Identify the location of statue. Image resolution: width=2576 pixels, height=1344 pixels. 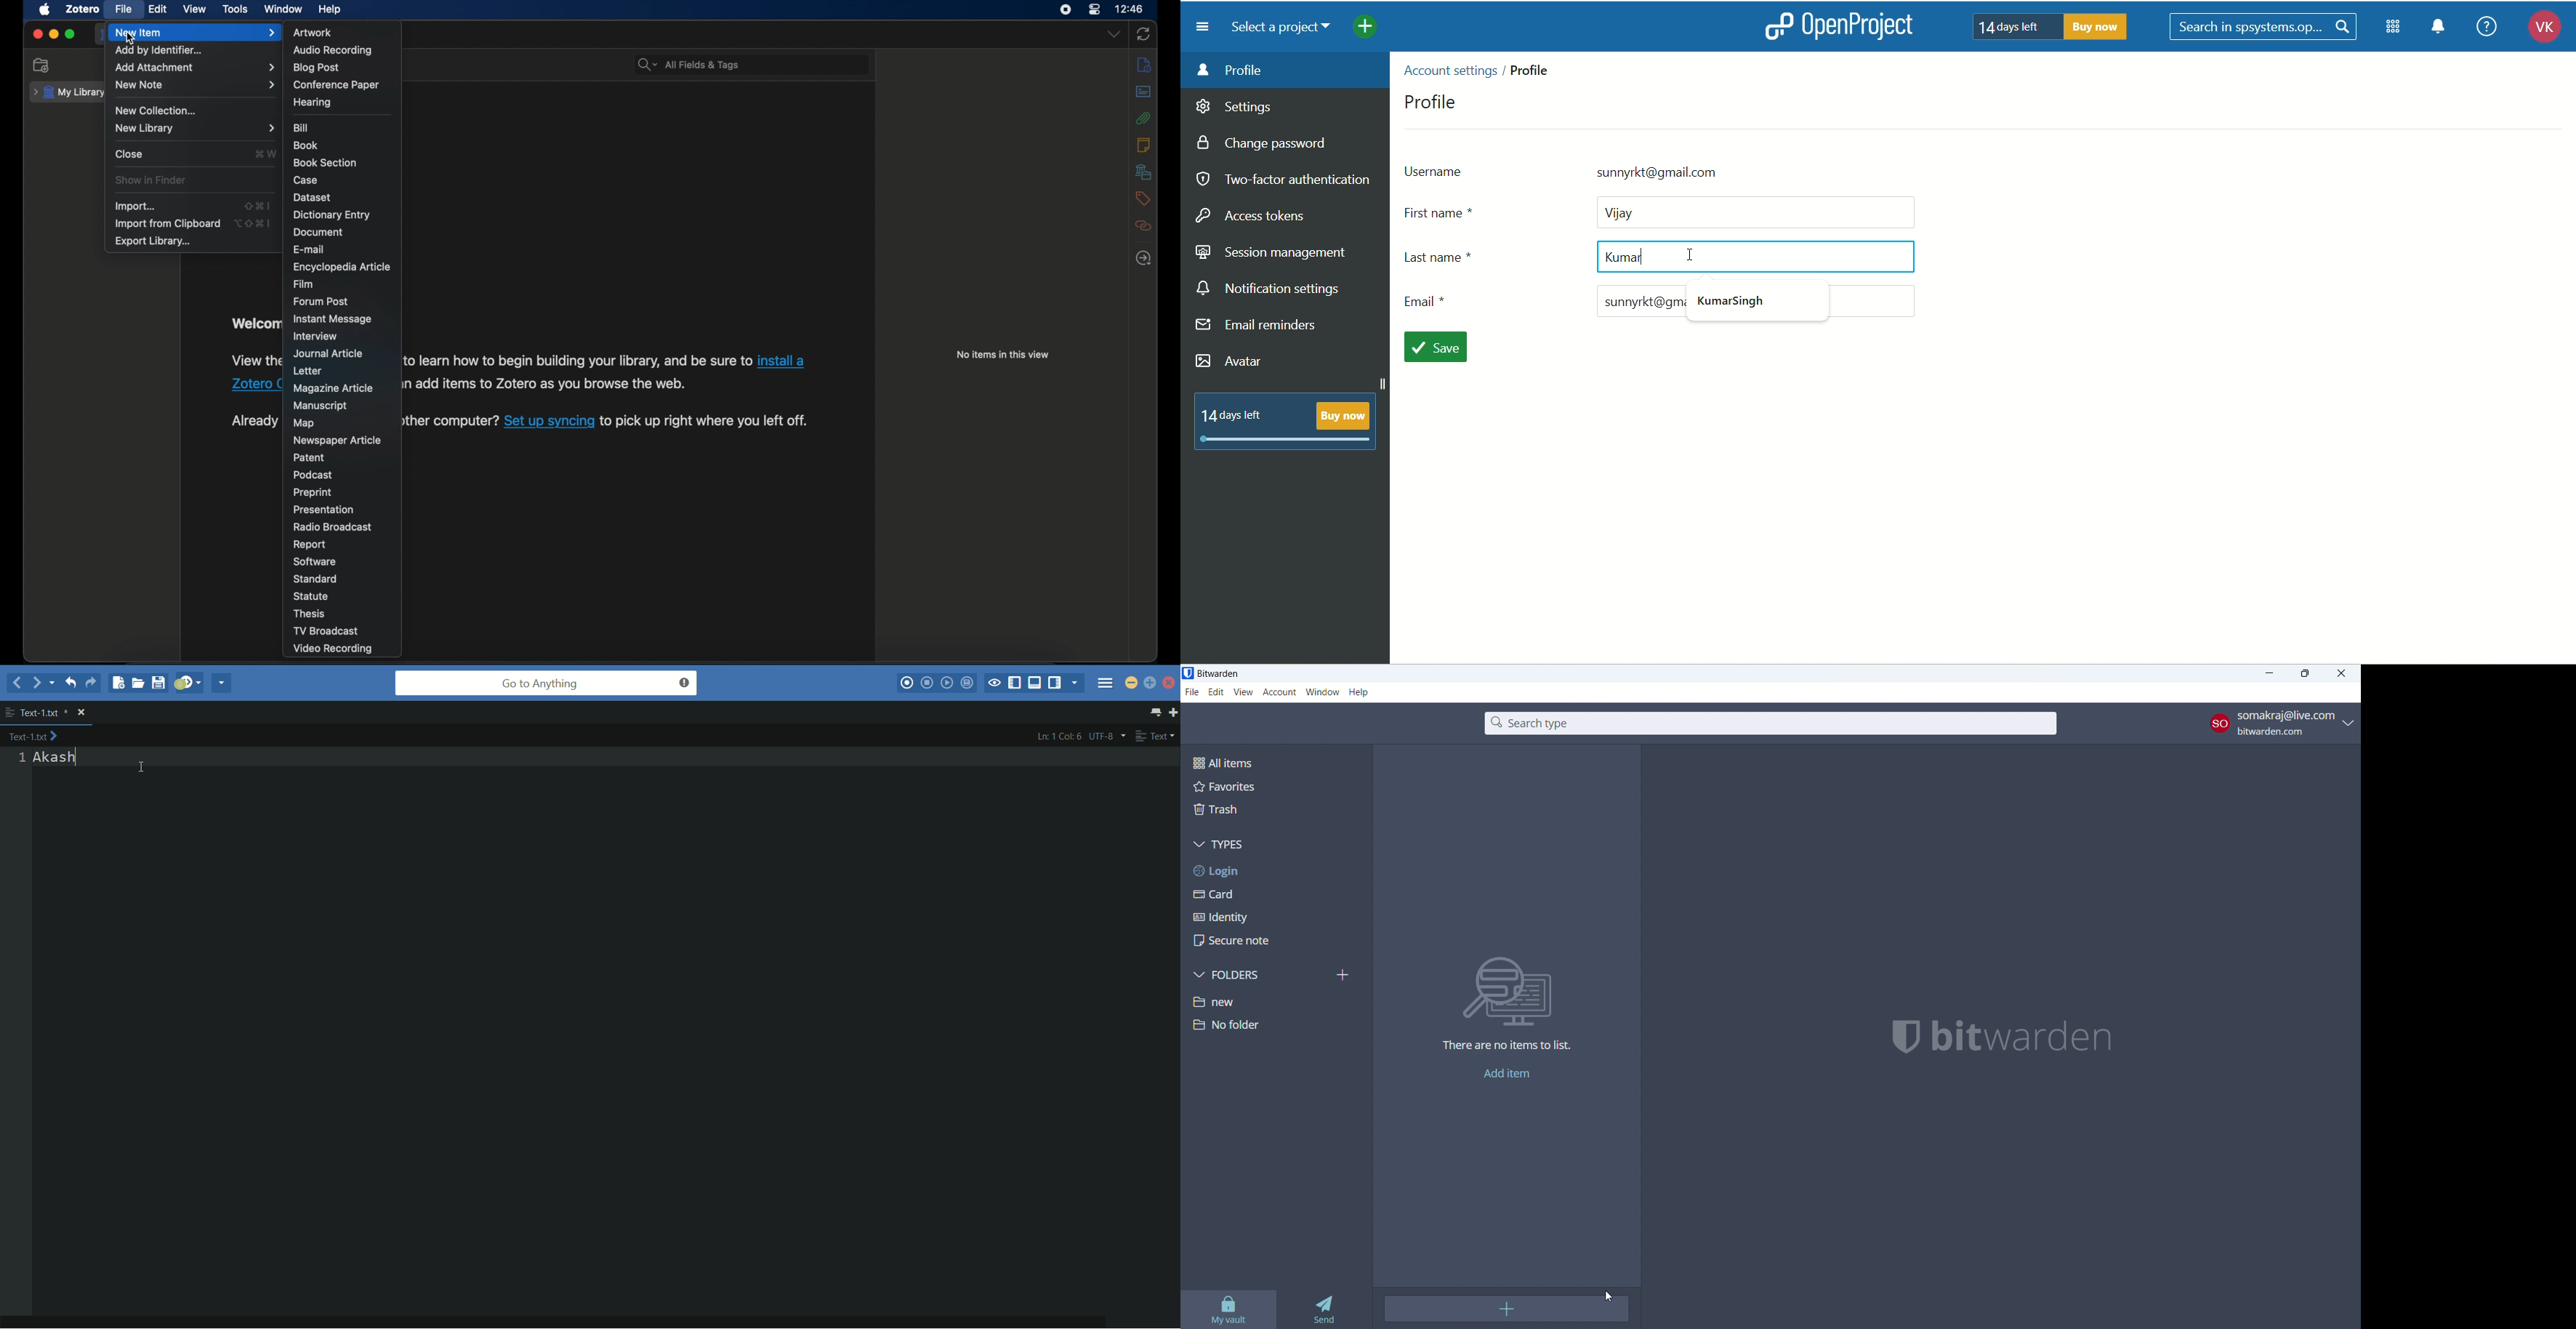
(312, 596).